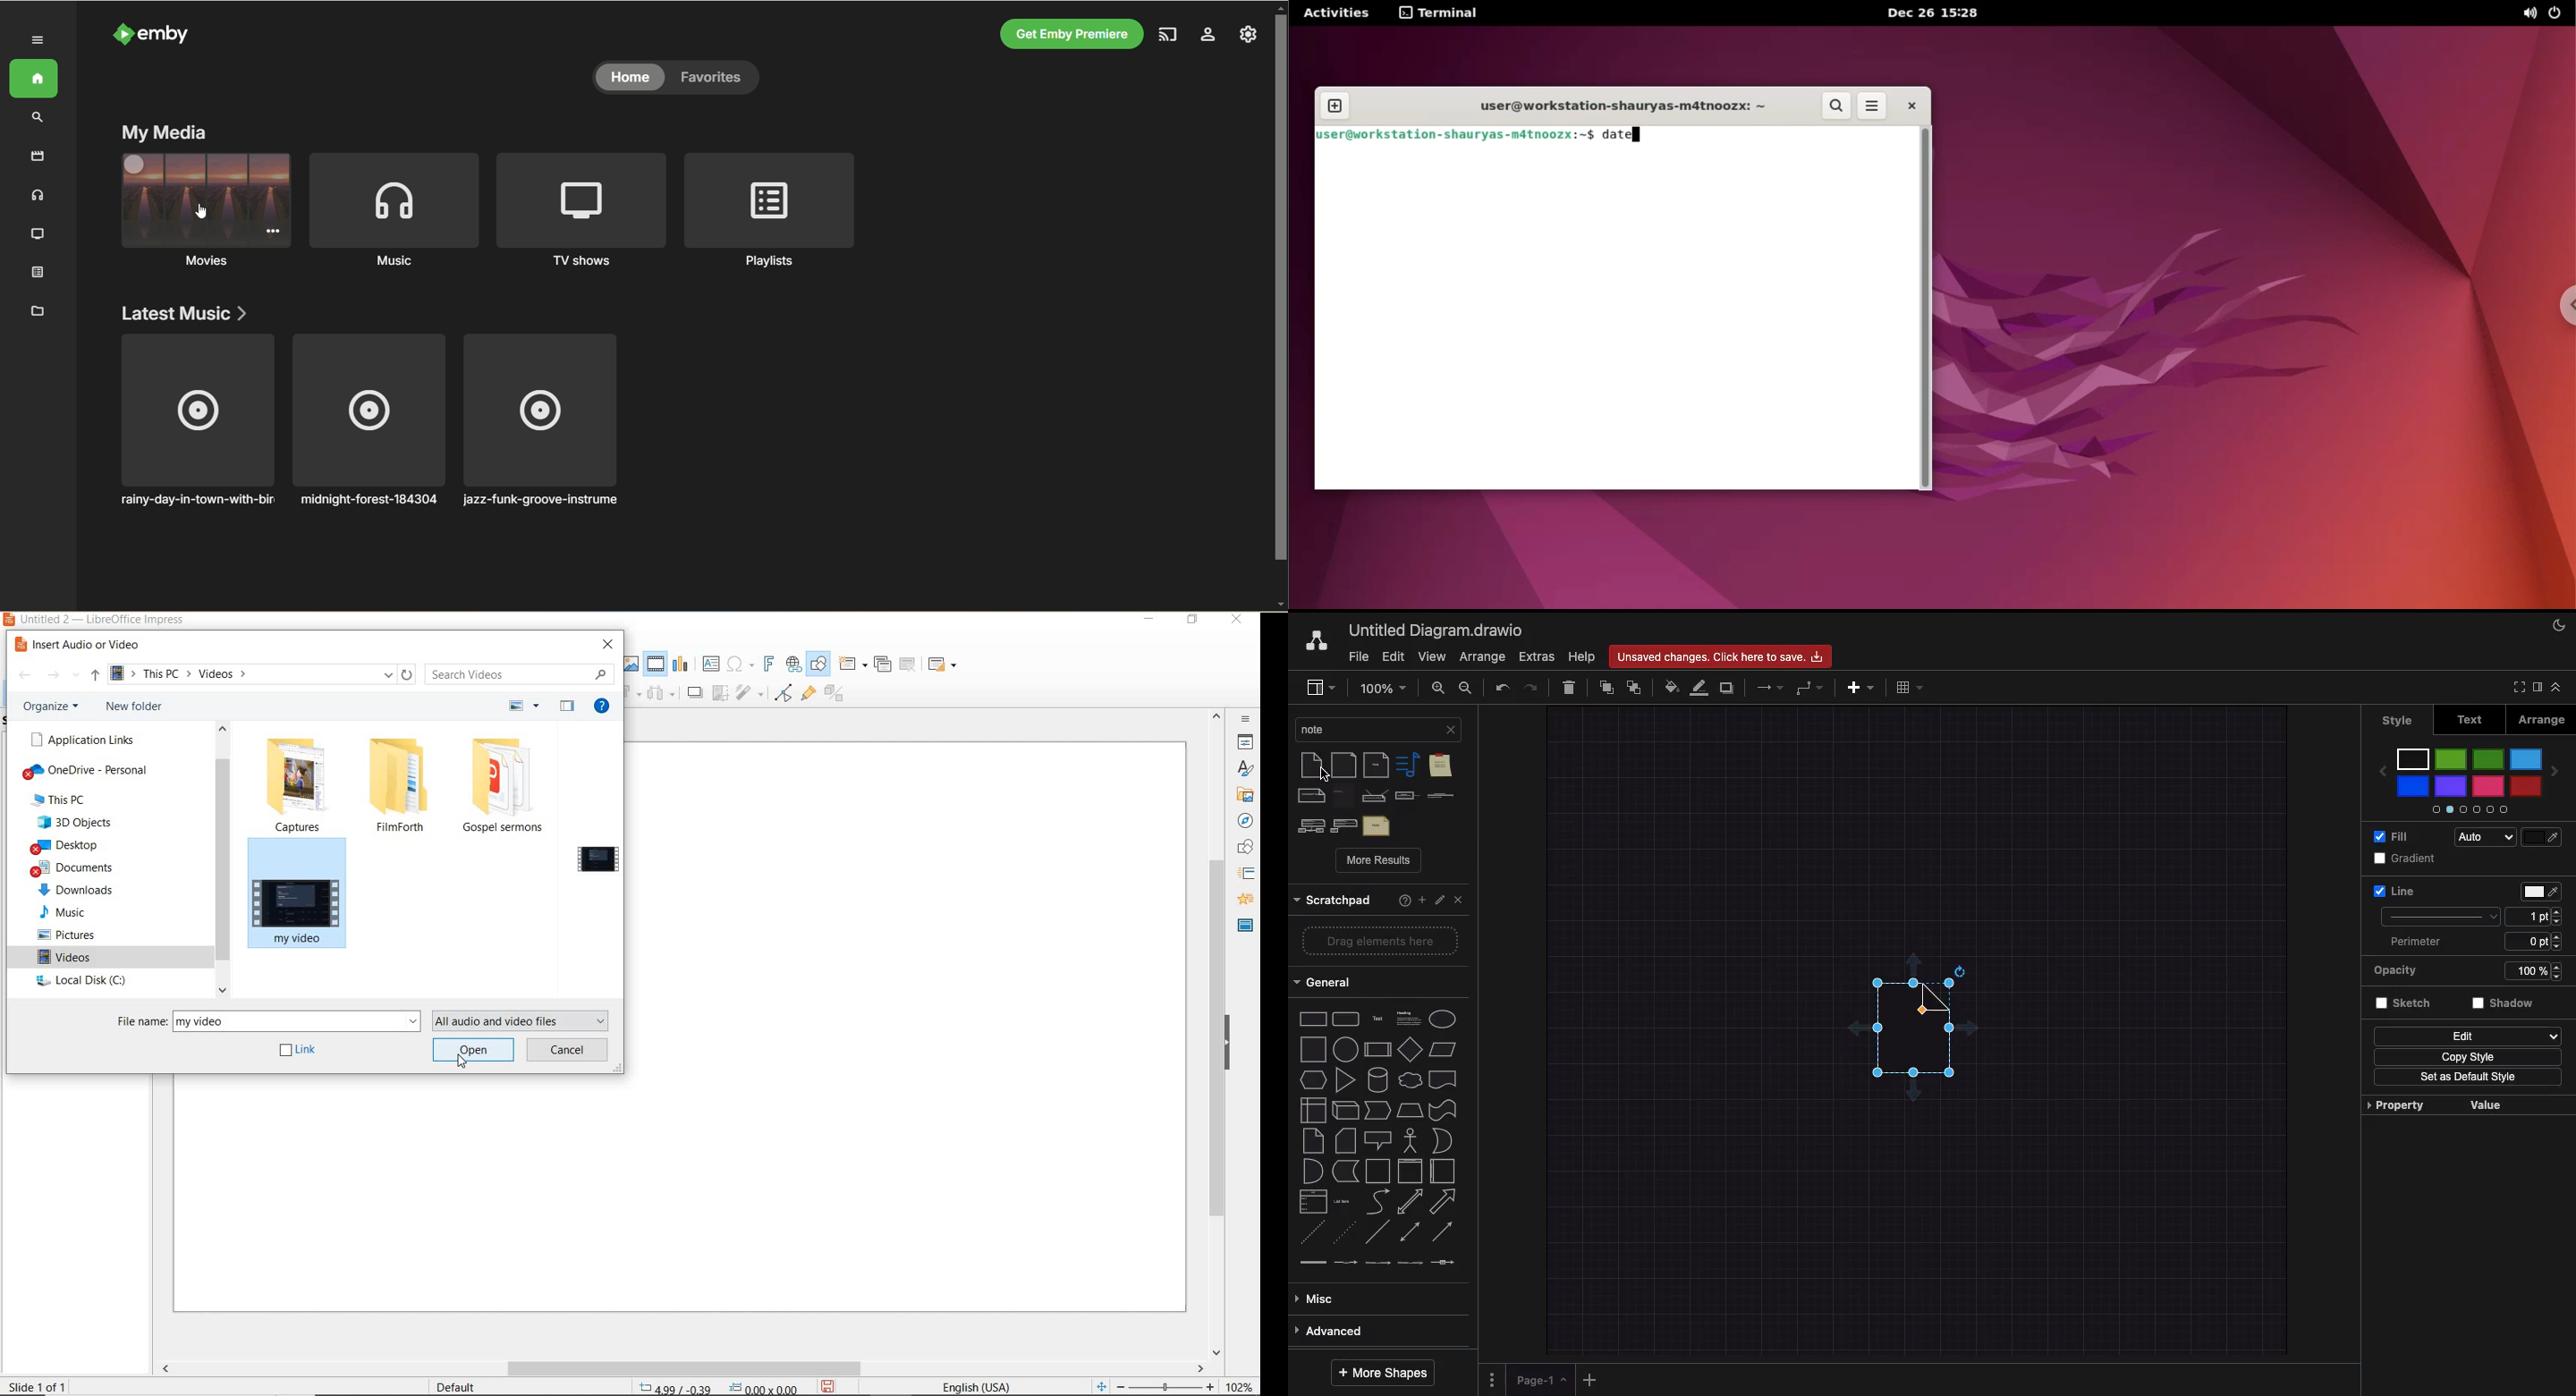 The image size is (2576, 1400). I want to click on To back, so click(1638, 686).